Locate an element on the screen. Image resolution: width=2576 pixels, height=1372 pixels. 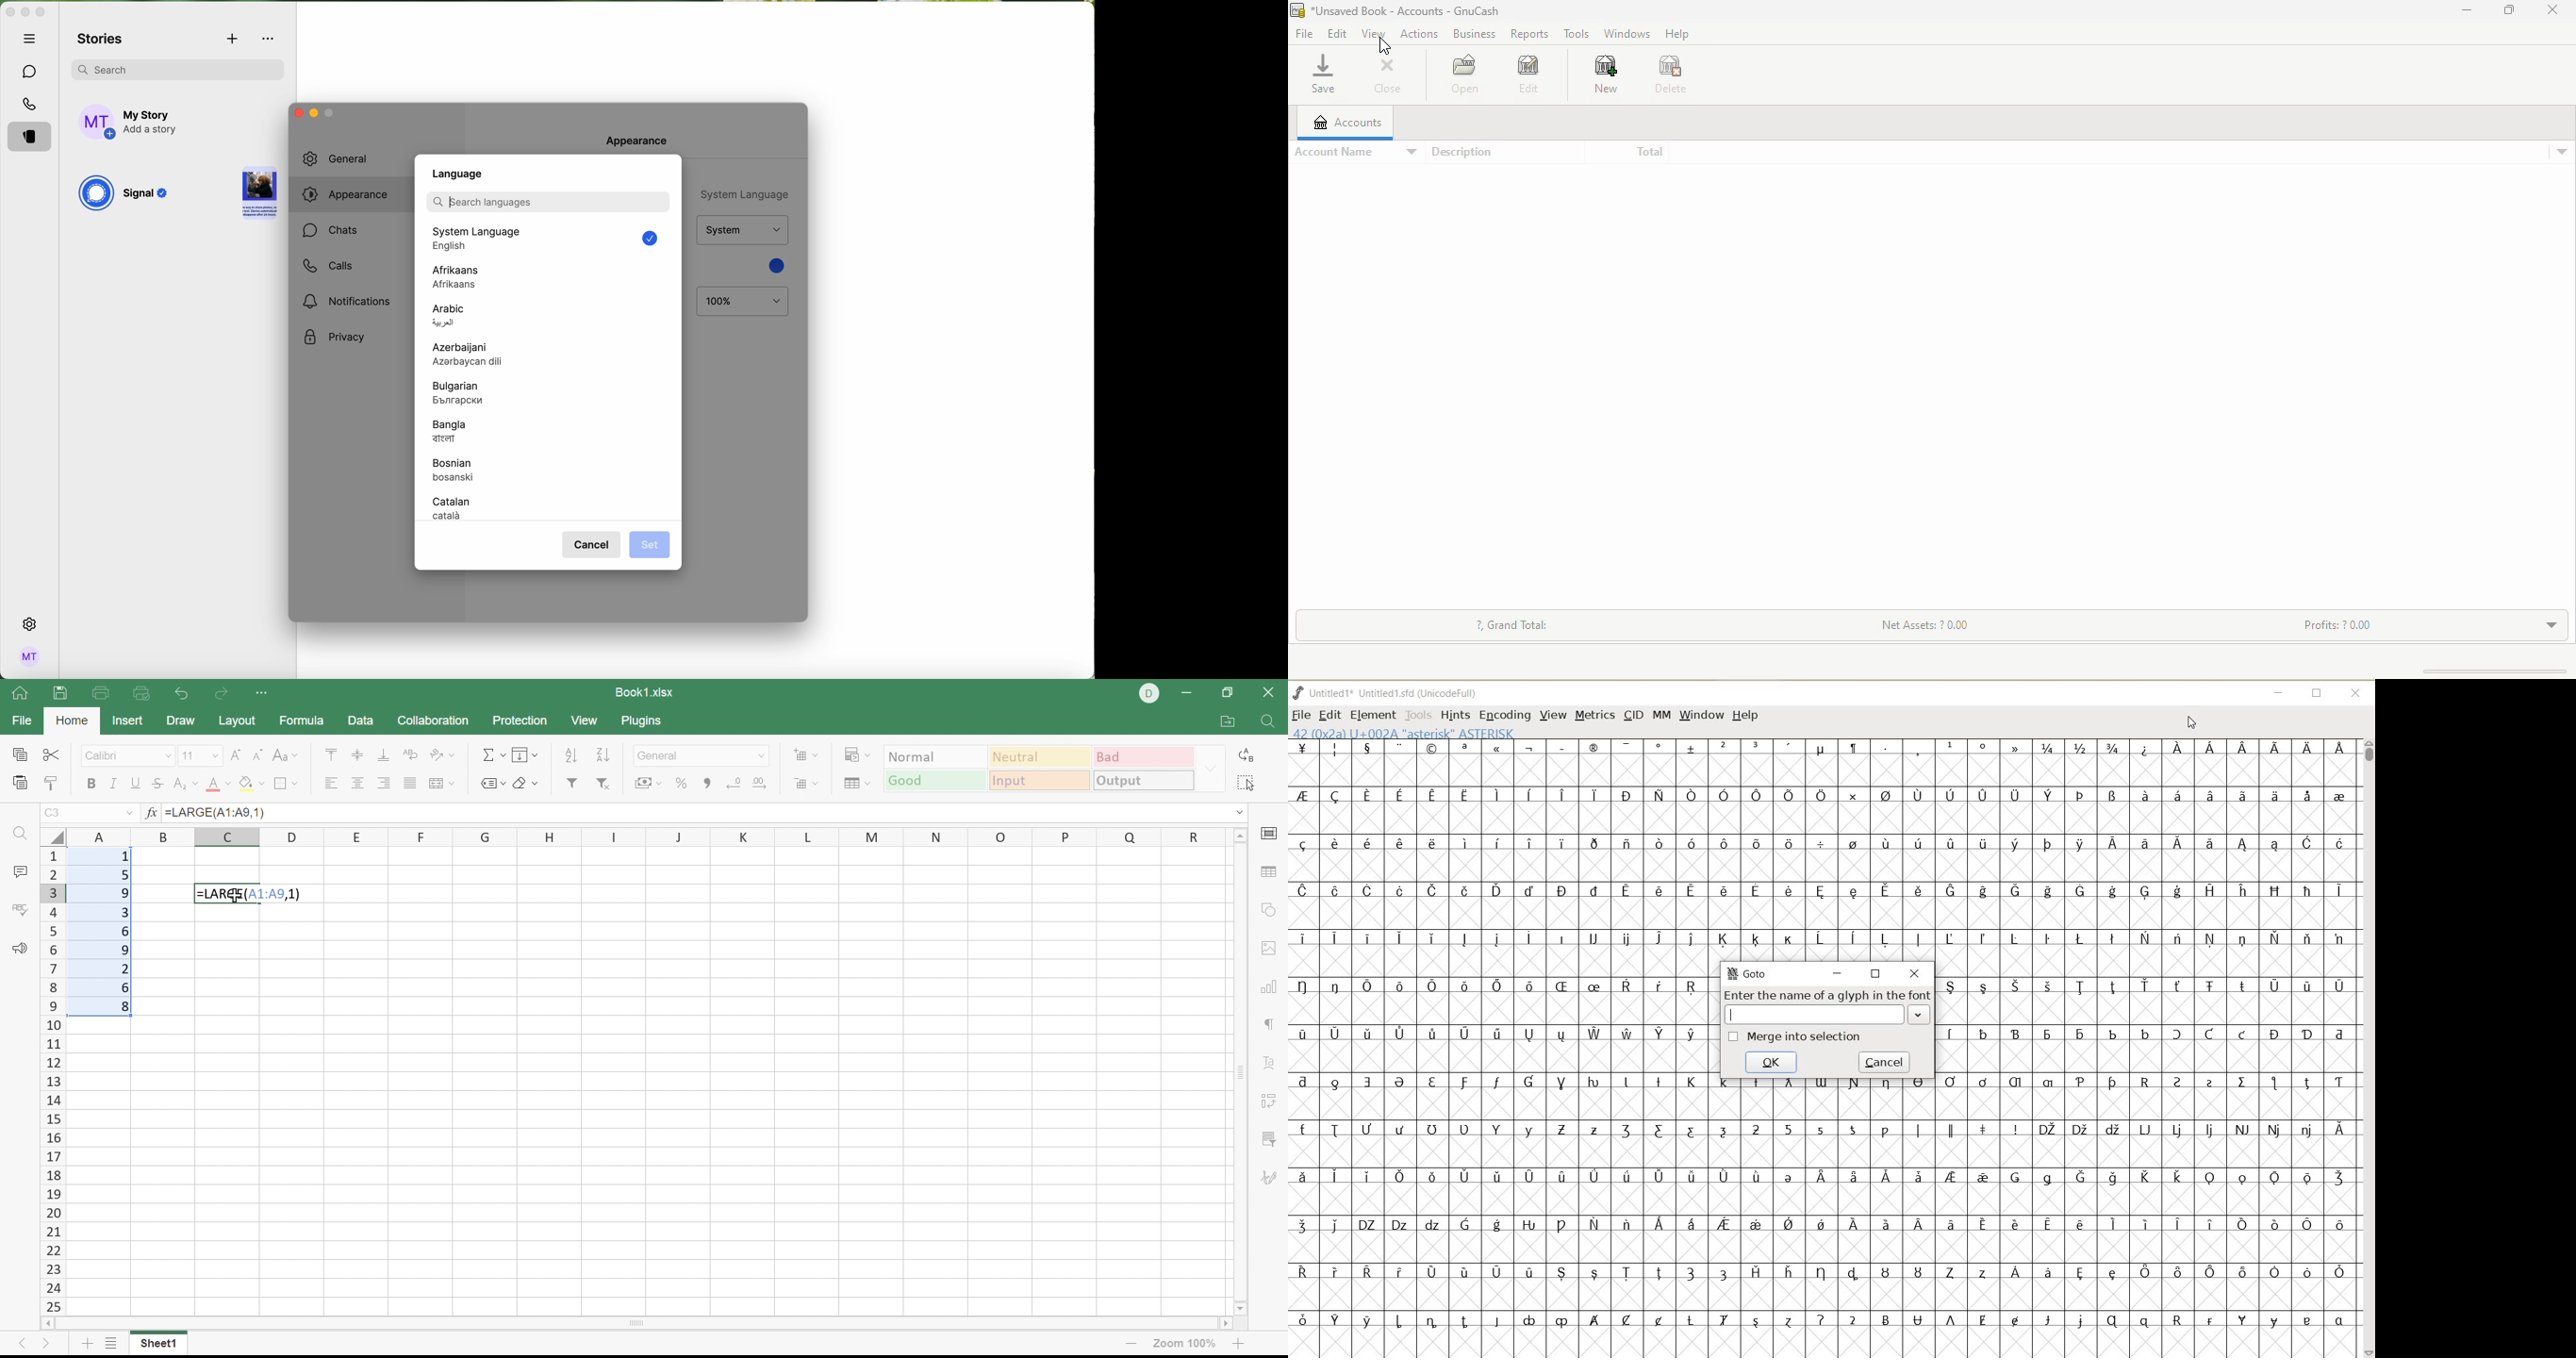
business is located at coordinates (1474, 33).